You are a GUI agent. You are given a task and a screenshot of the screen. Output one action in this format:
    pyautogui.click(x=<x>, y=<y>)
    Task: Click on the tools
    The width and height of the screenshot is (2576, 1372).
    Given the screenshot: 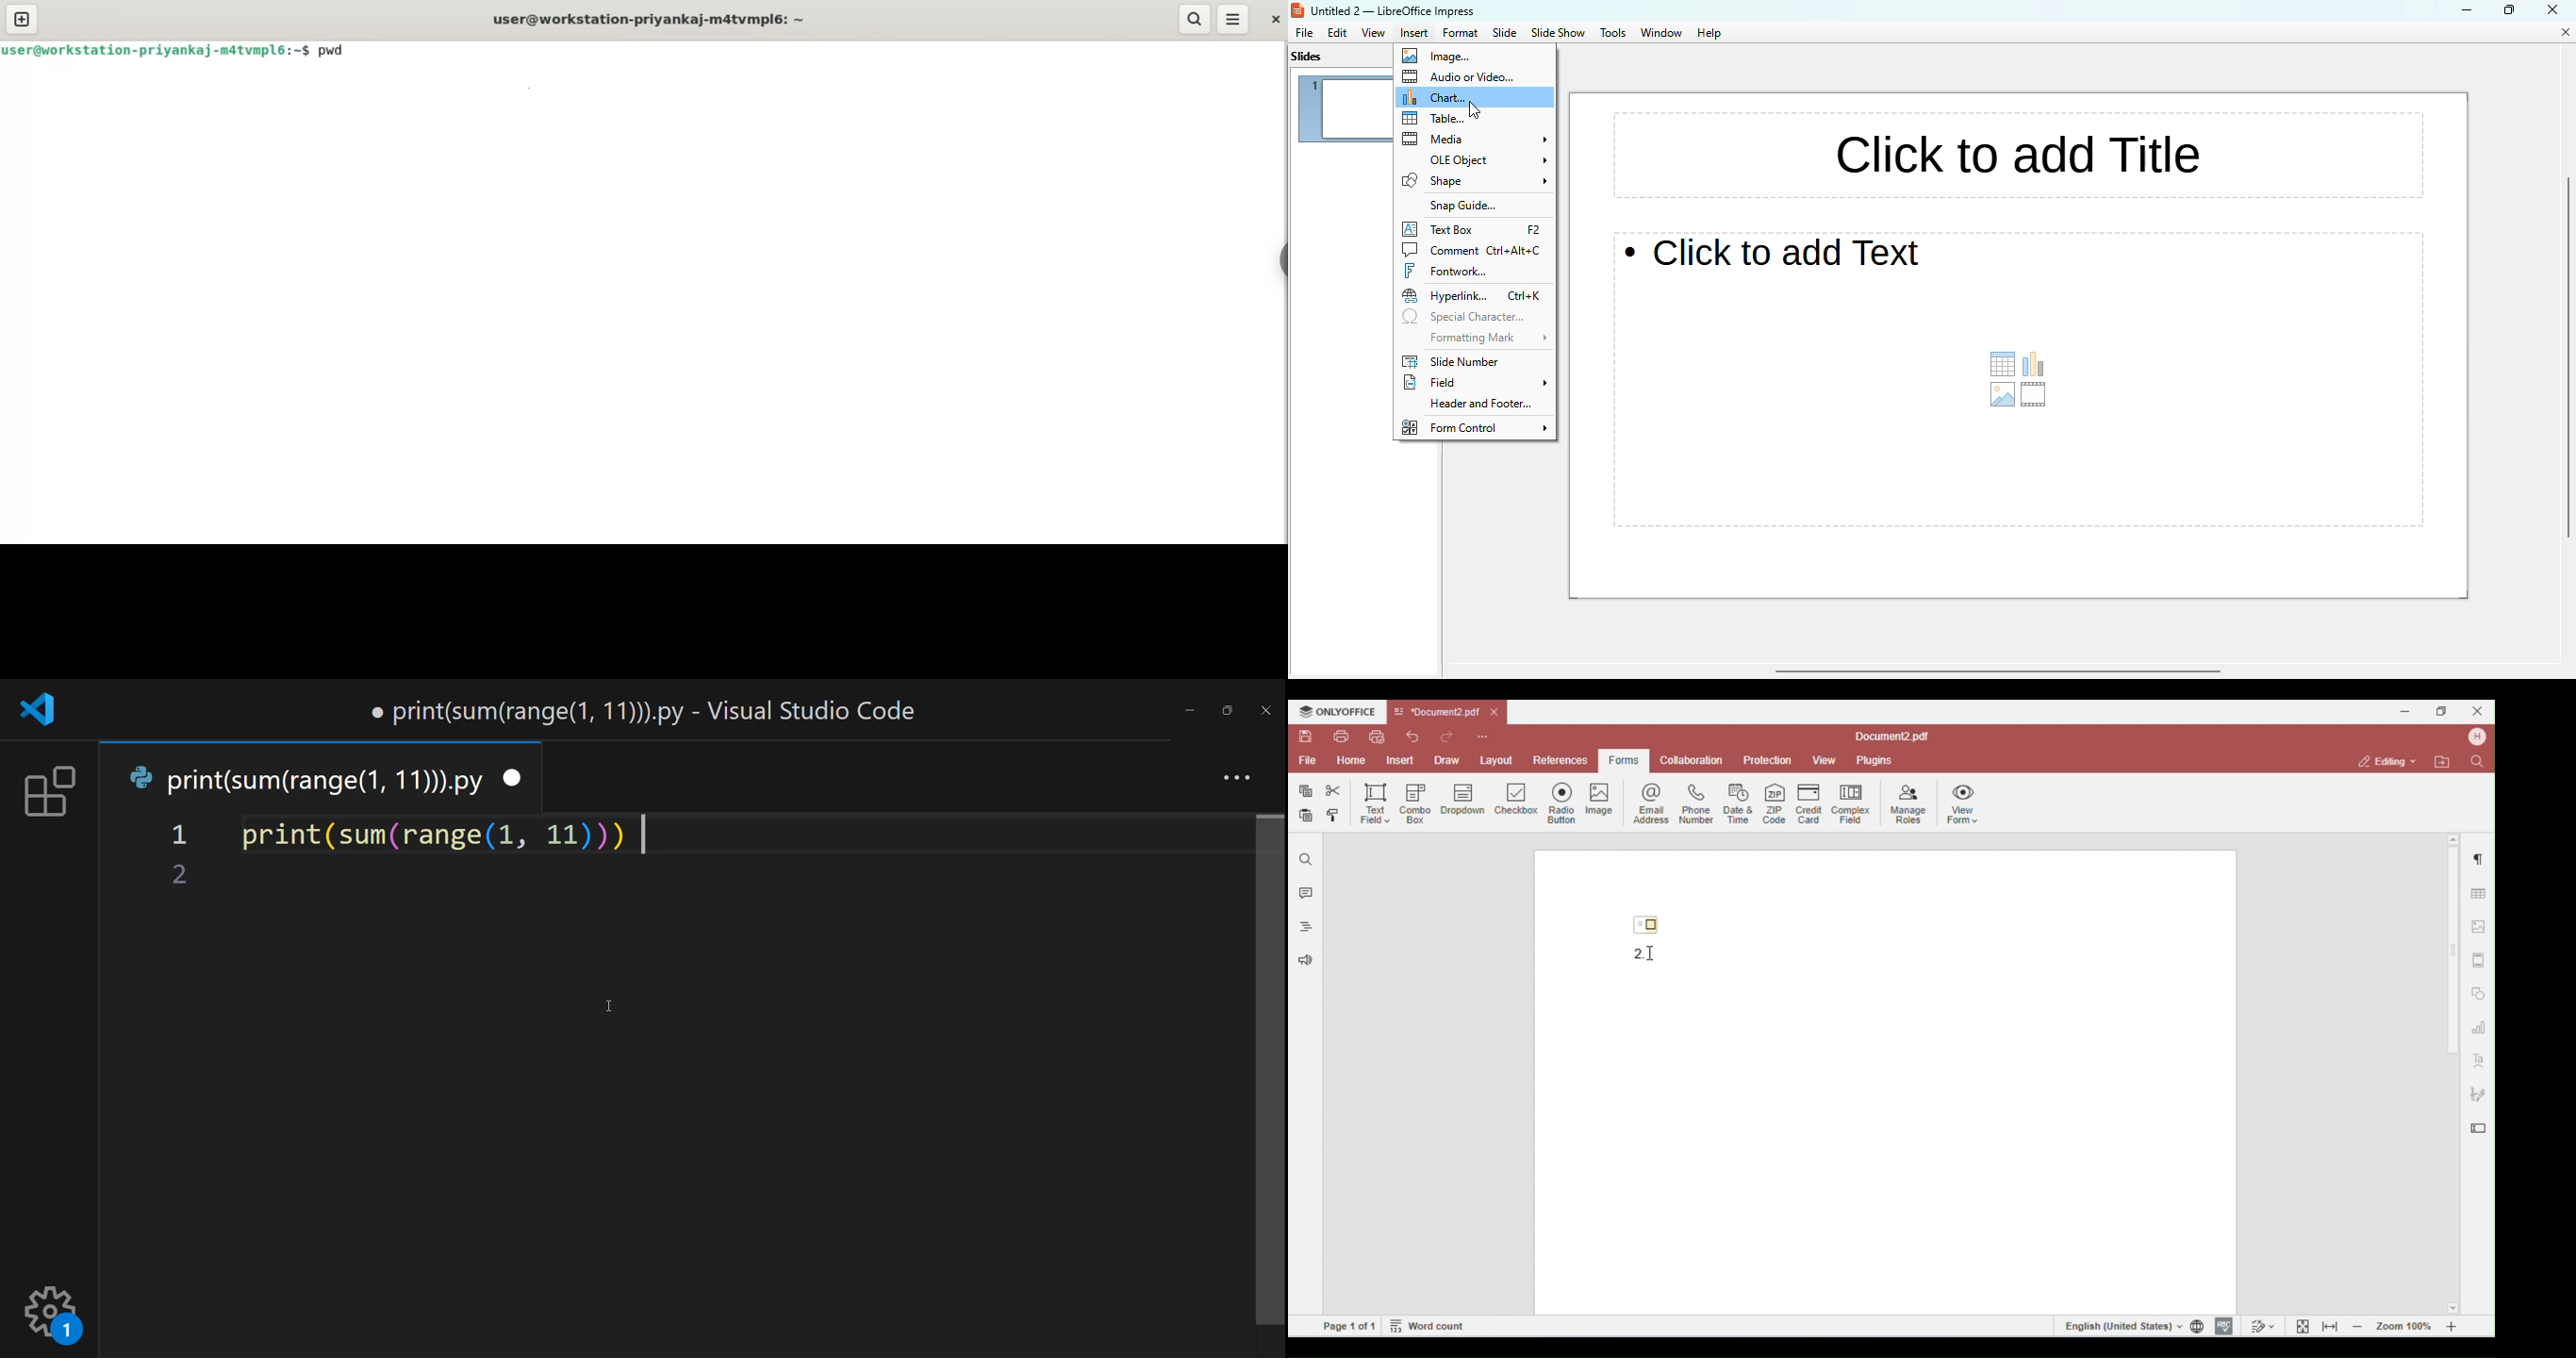 What is the action you would take?
    pyautogui.click(x=1613, y=32)
    